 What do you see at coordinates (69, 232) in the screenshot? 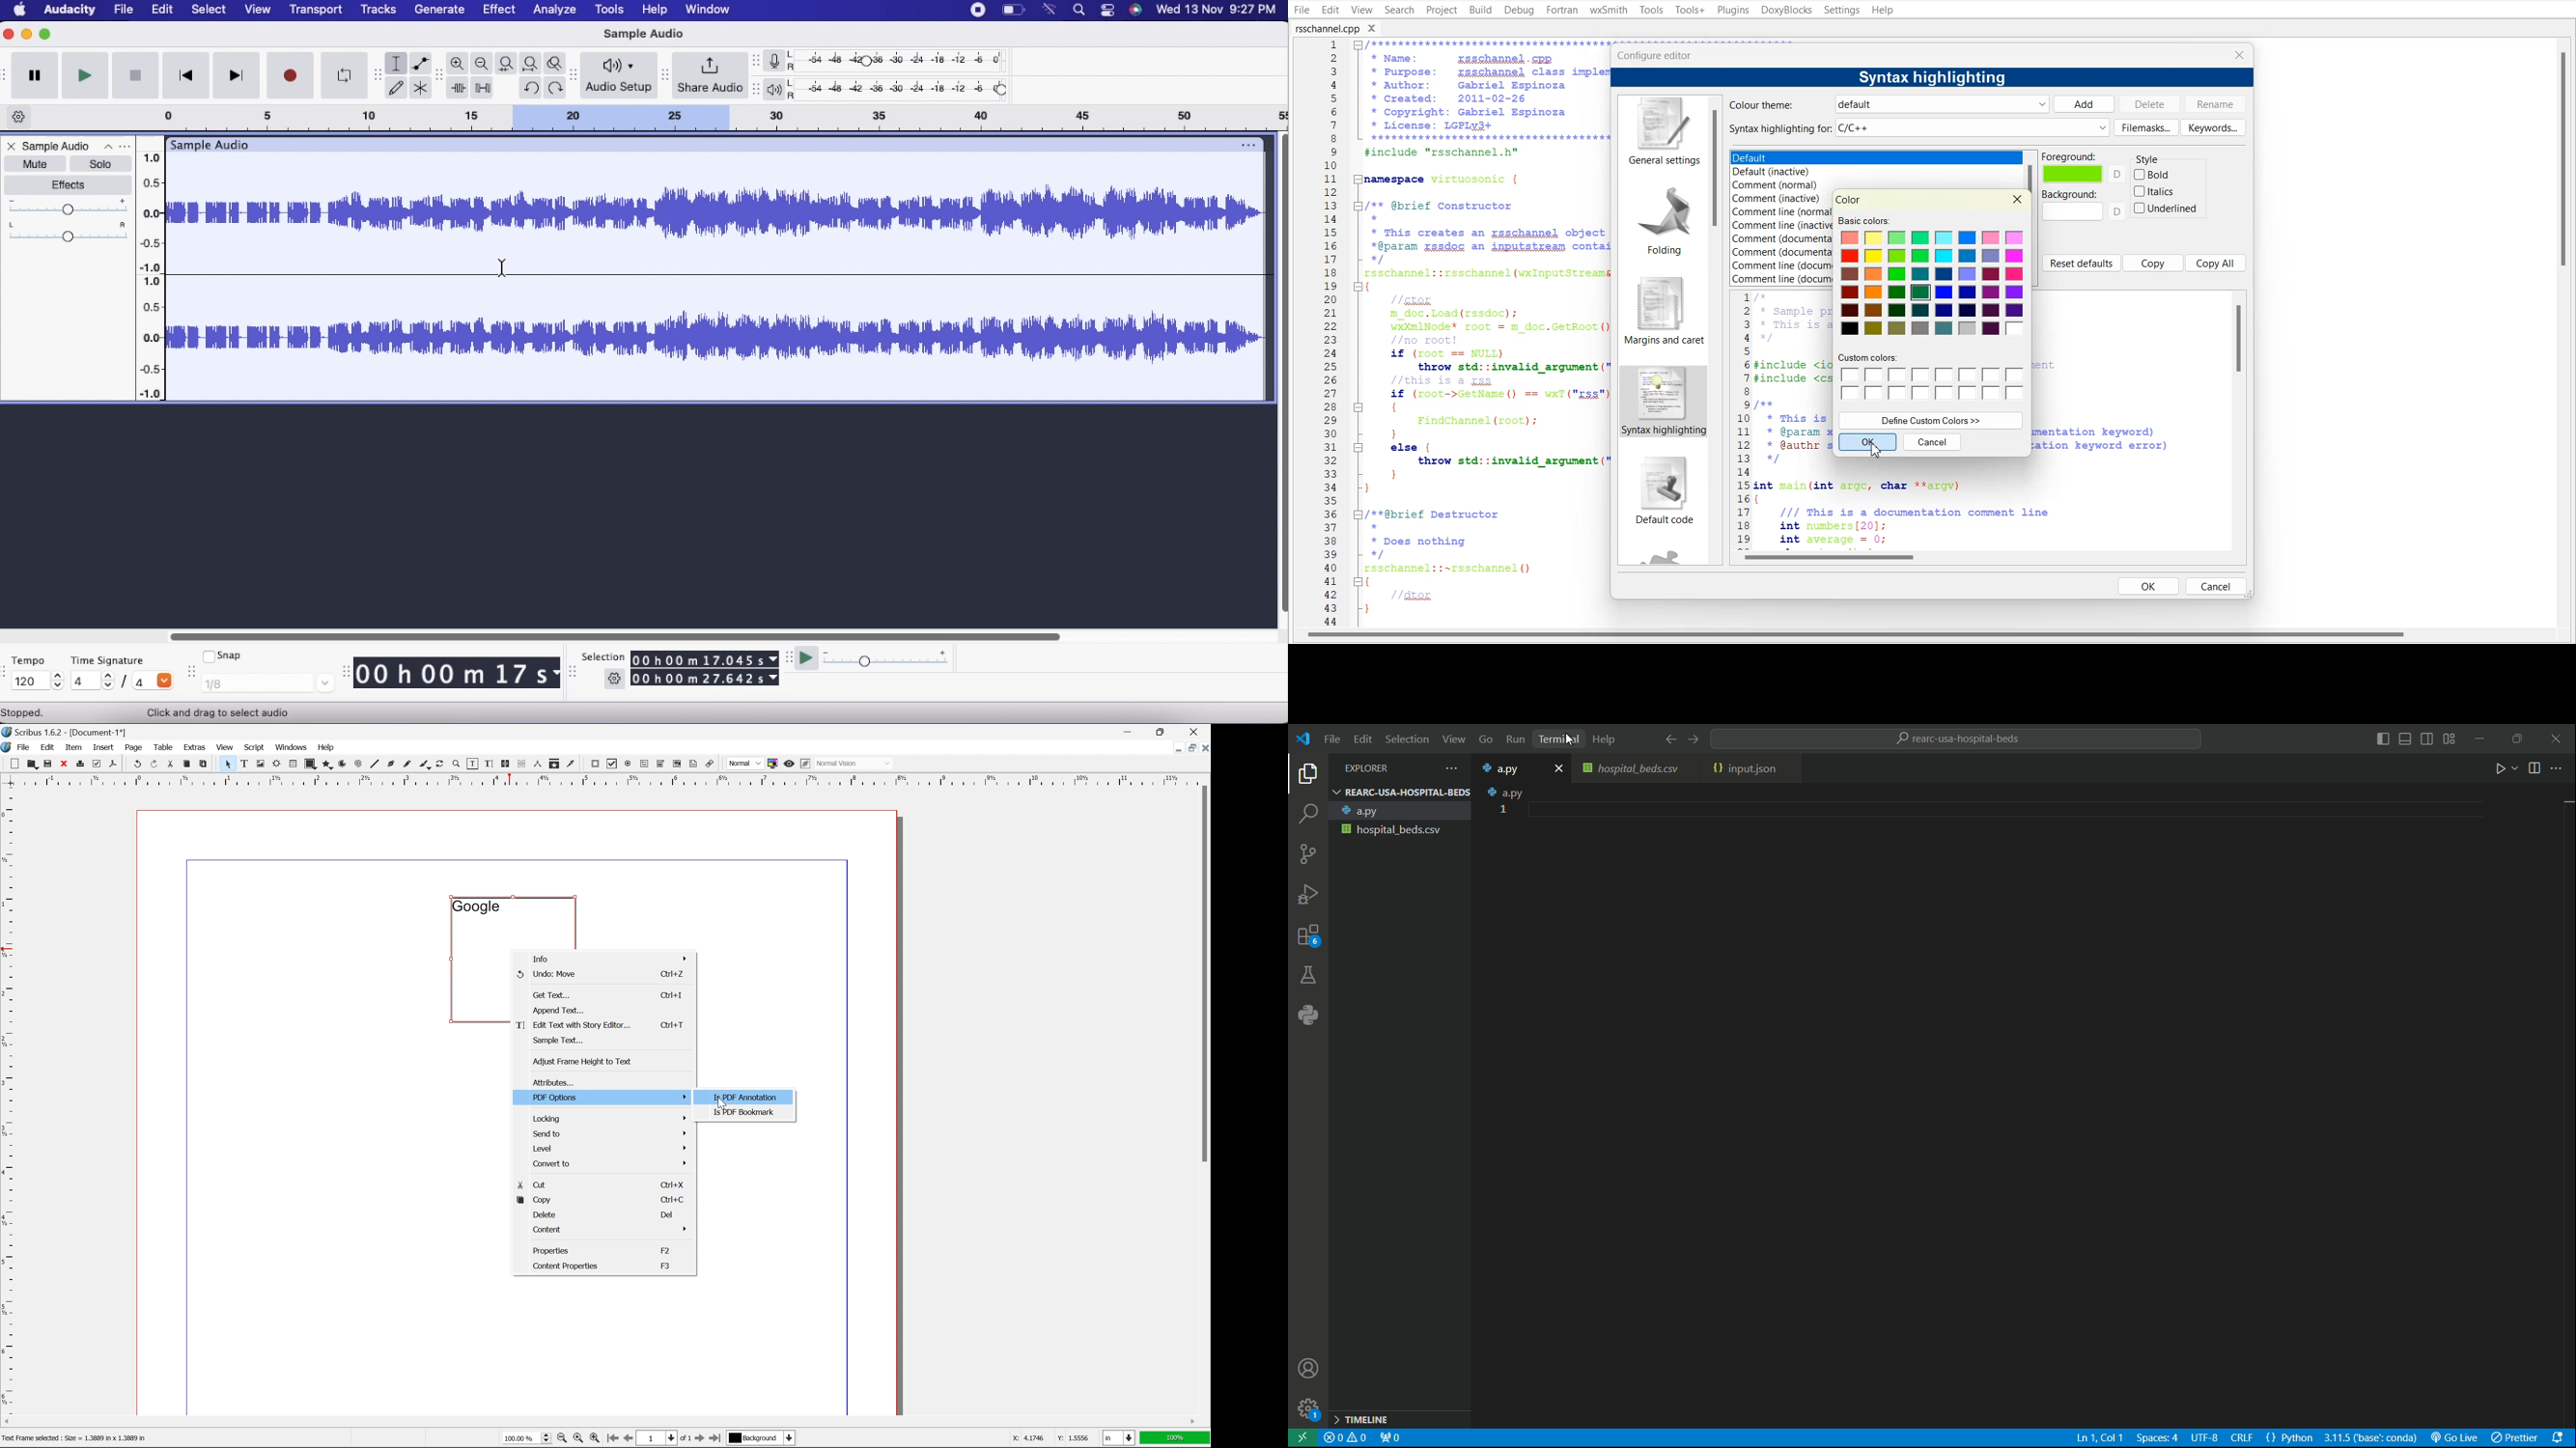
I see `Pan: Center` at bounding box center [69, 232].